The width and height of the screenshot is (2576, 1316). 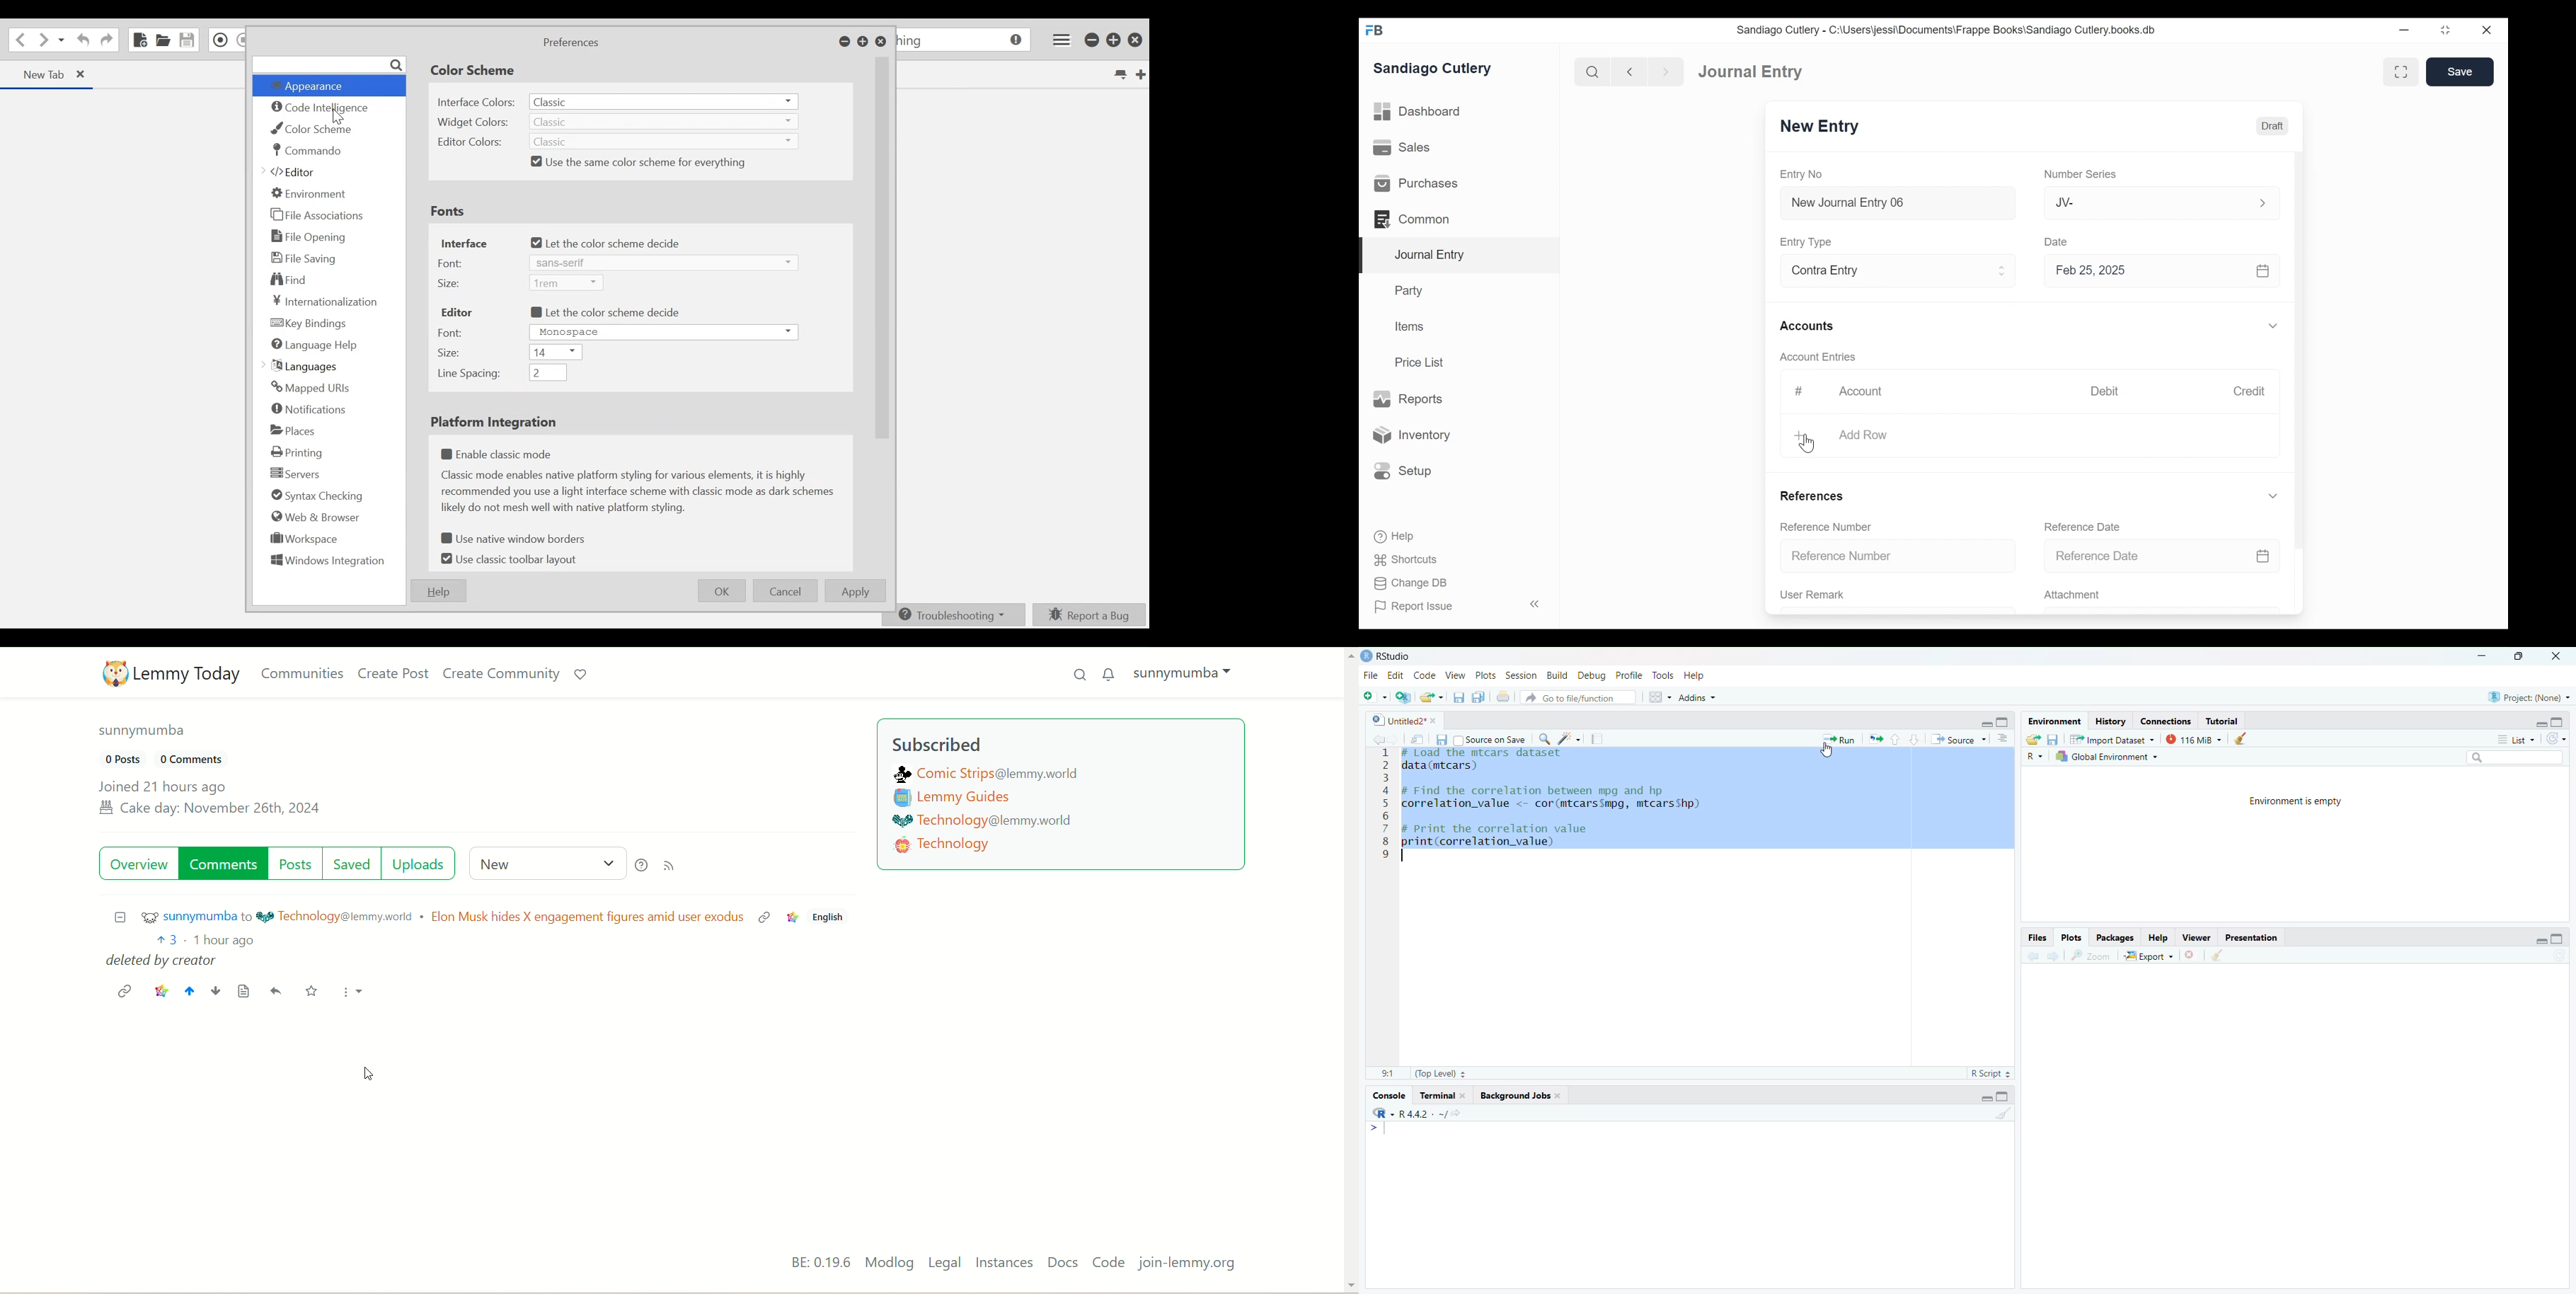 I want to click on Go back to the previous source location (Ctrl + F9), so click(x=2030, y=956).